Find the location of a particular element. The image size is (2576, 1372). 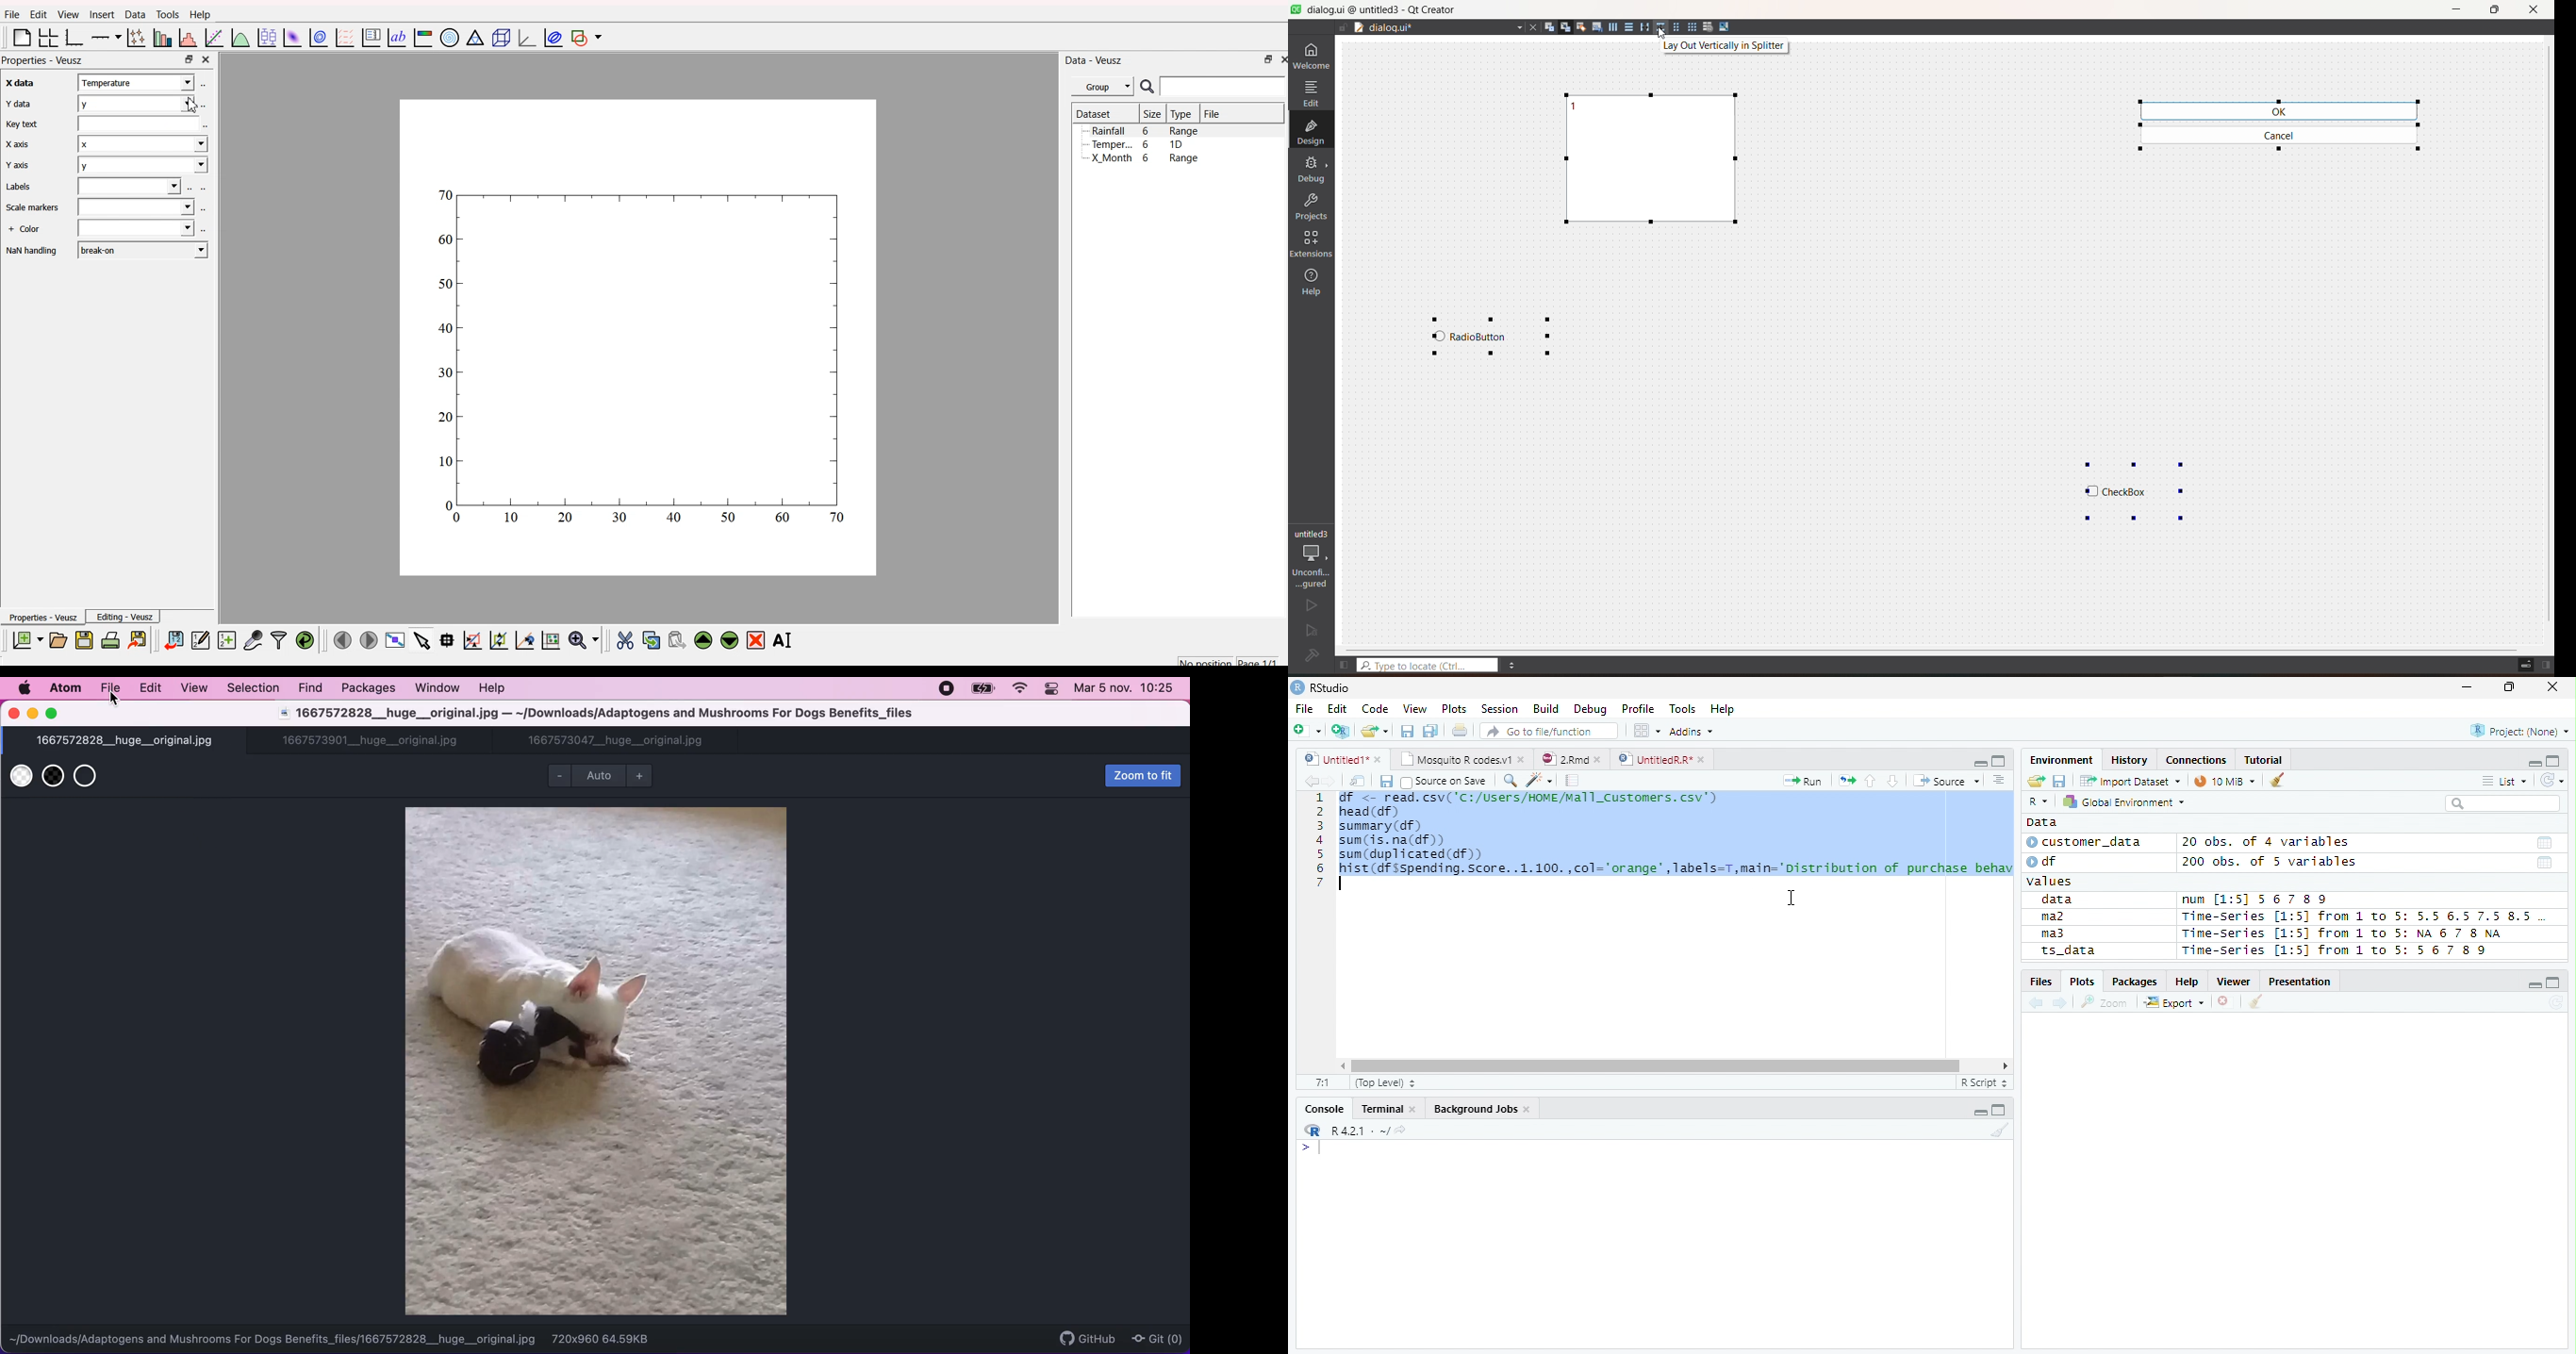

Console is located at coordinates (1325, 1107).